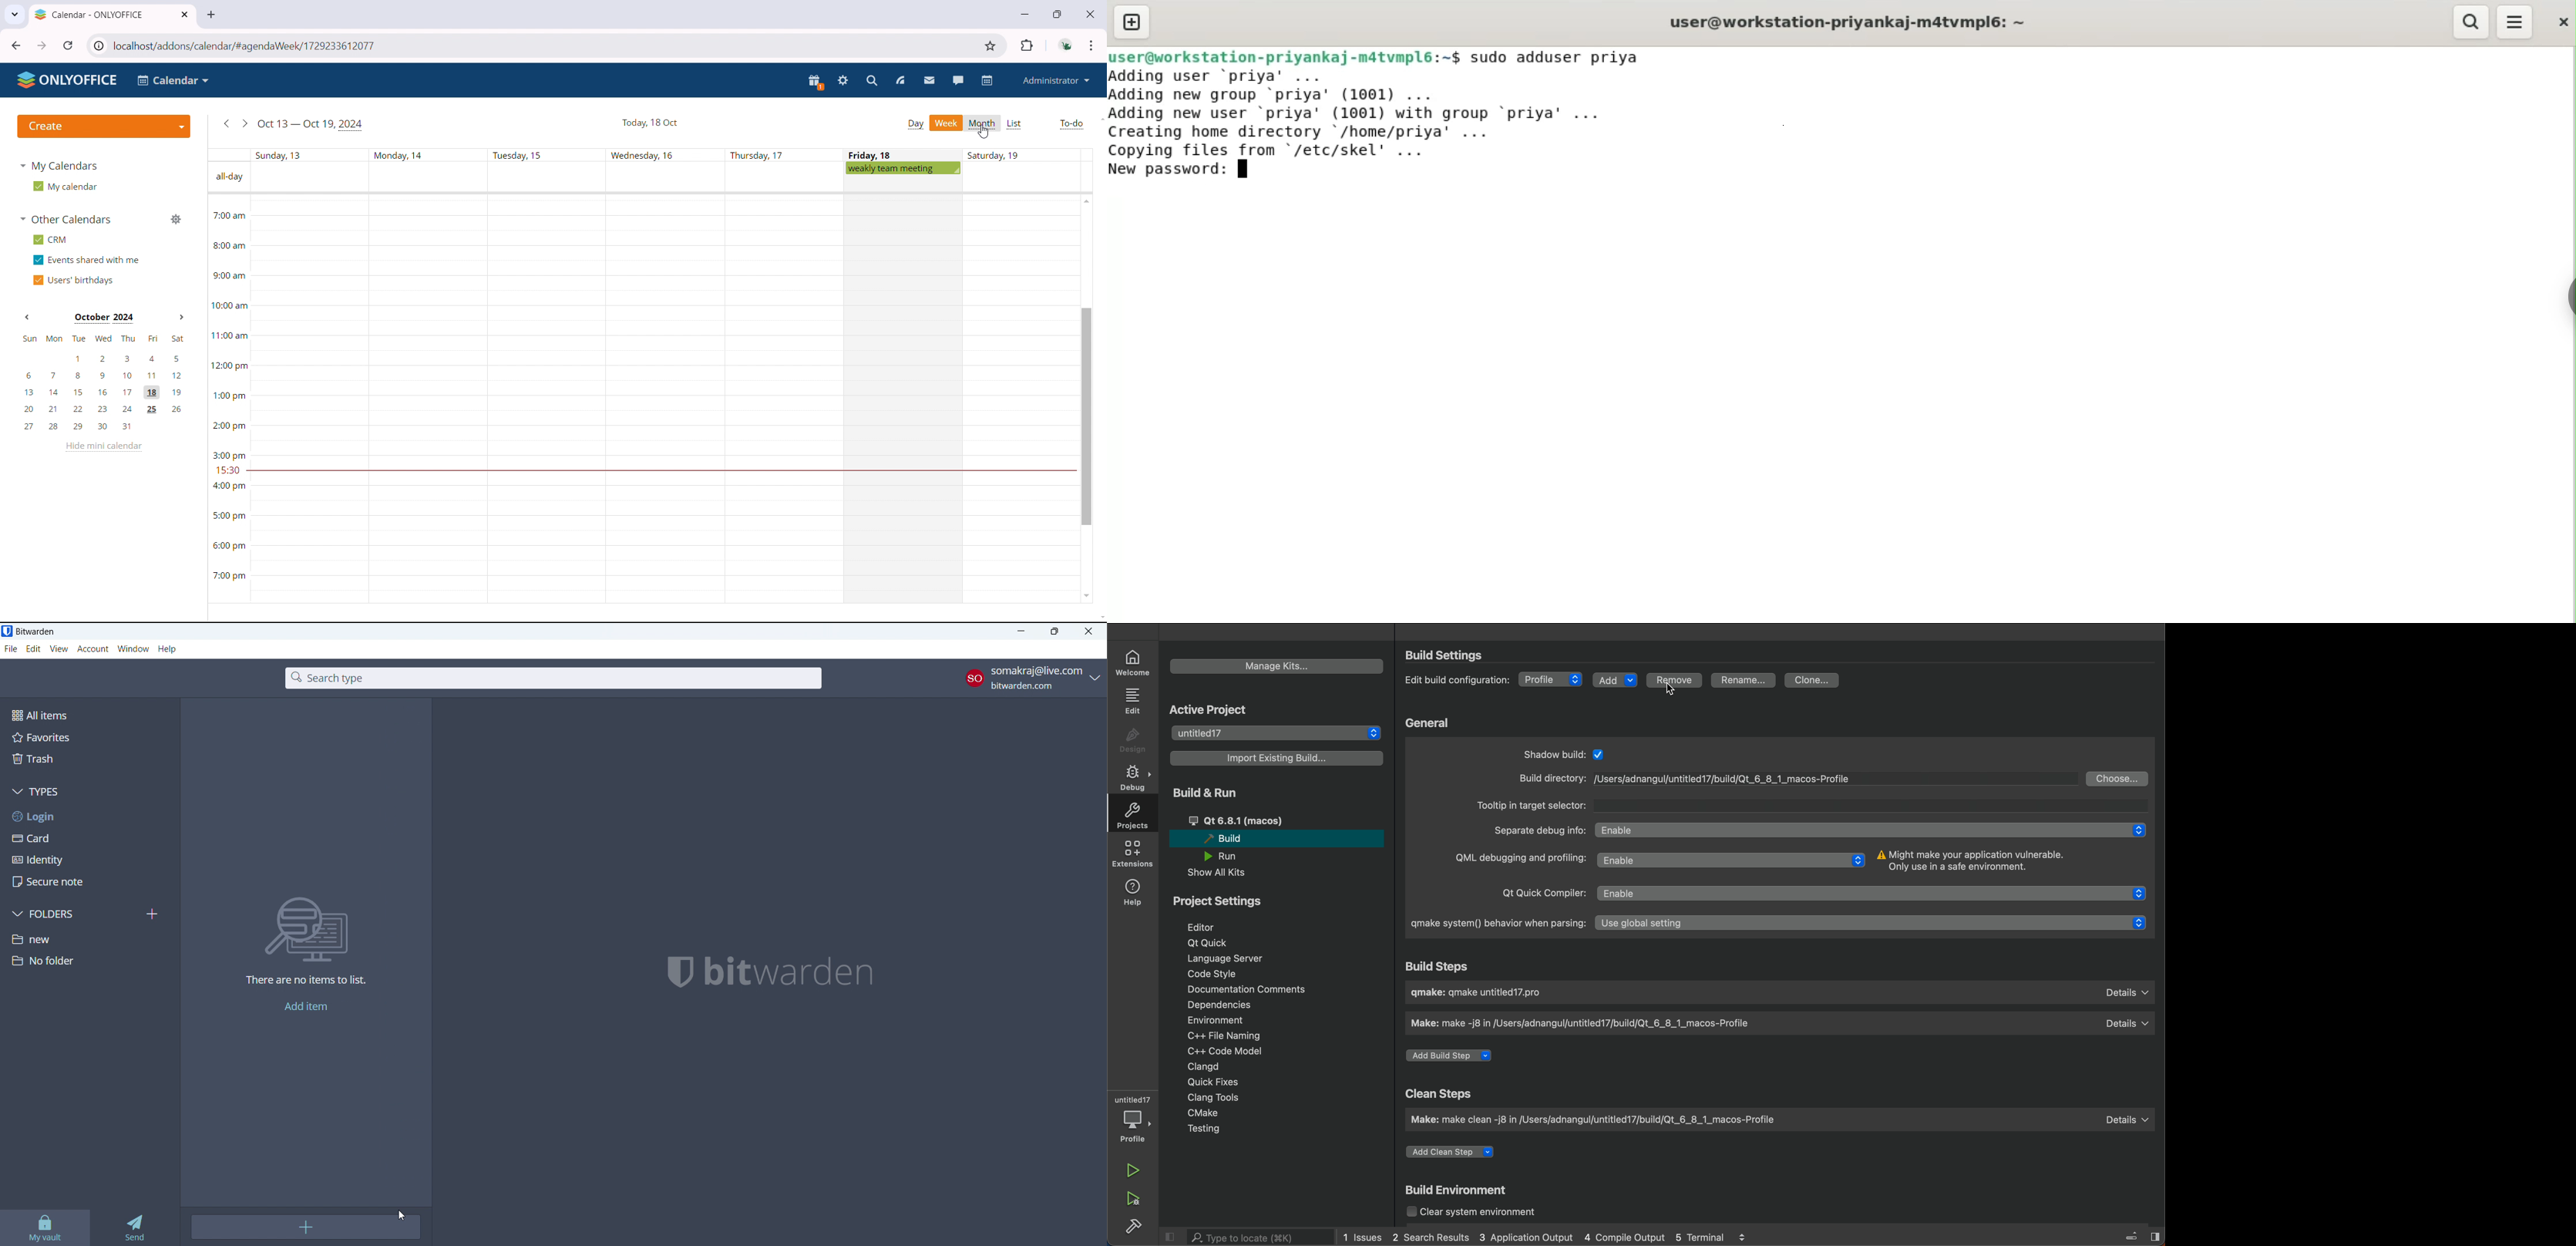 The height and width of the screenshot is (1260, 2576). What do you see at coordinates (90, 938) in the screenshot?
I see `folder 1` at bounding box center [90, 938].